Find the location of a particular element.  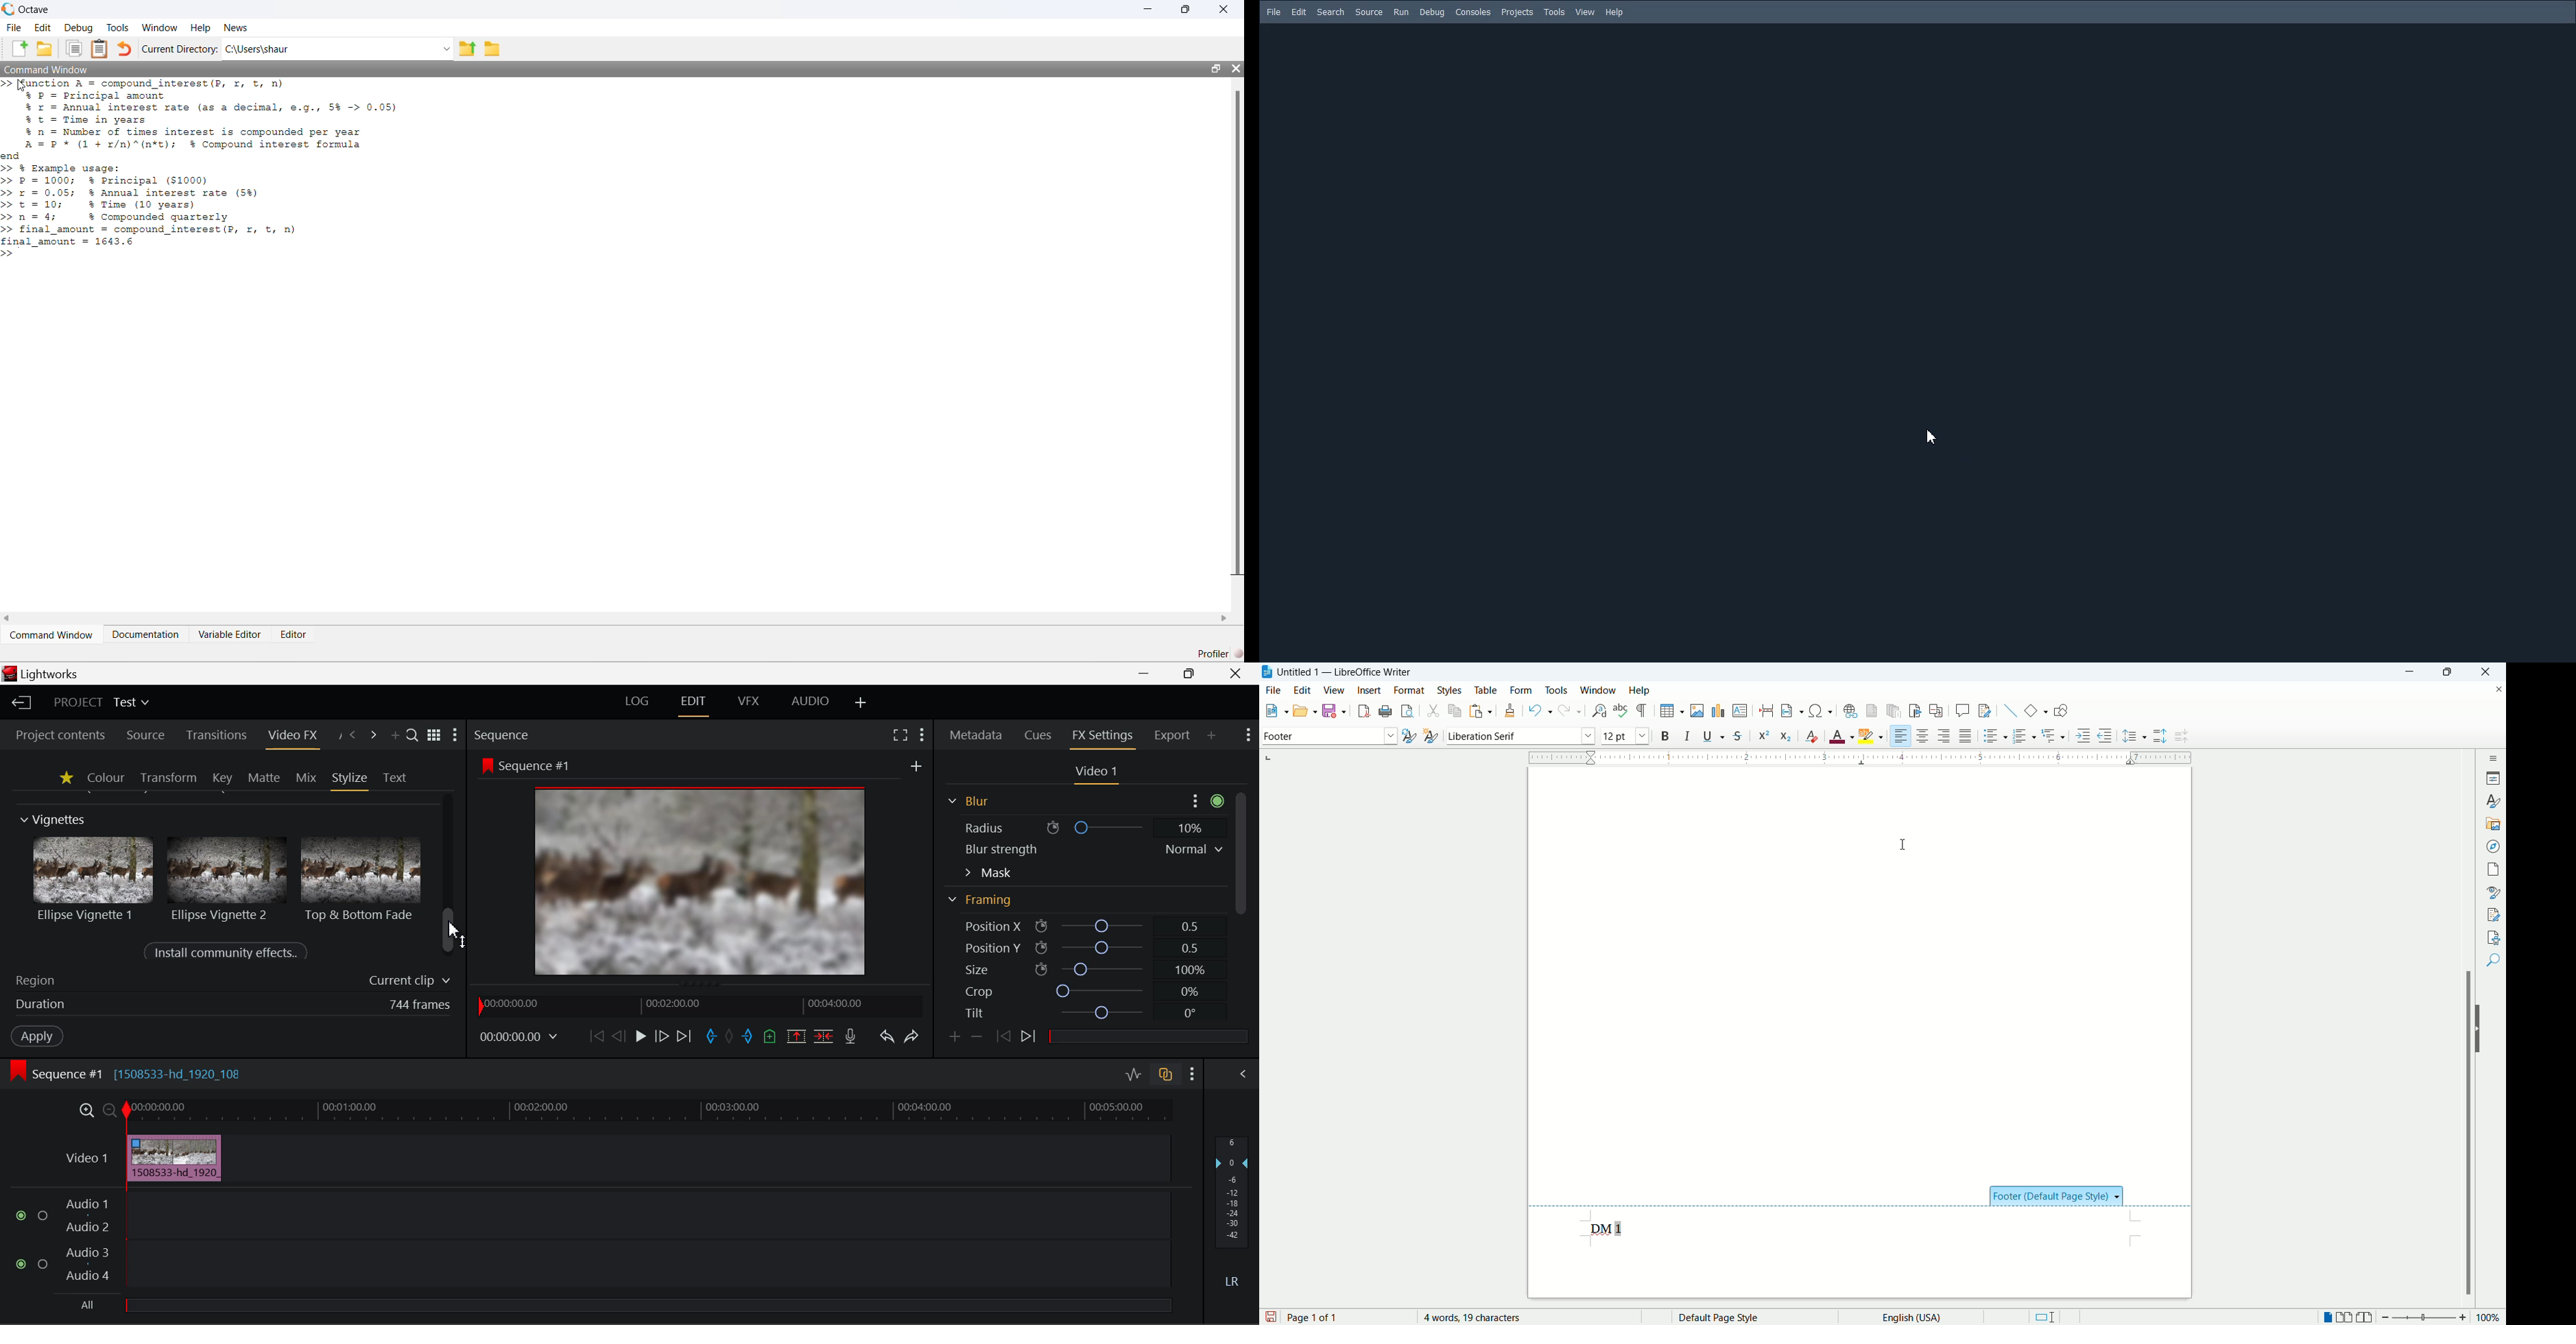

Decibel Level is located at coordinates (1233, 1216).